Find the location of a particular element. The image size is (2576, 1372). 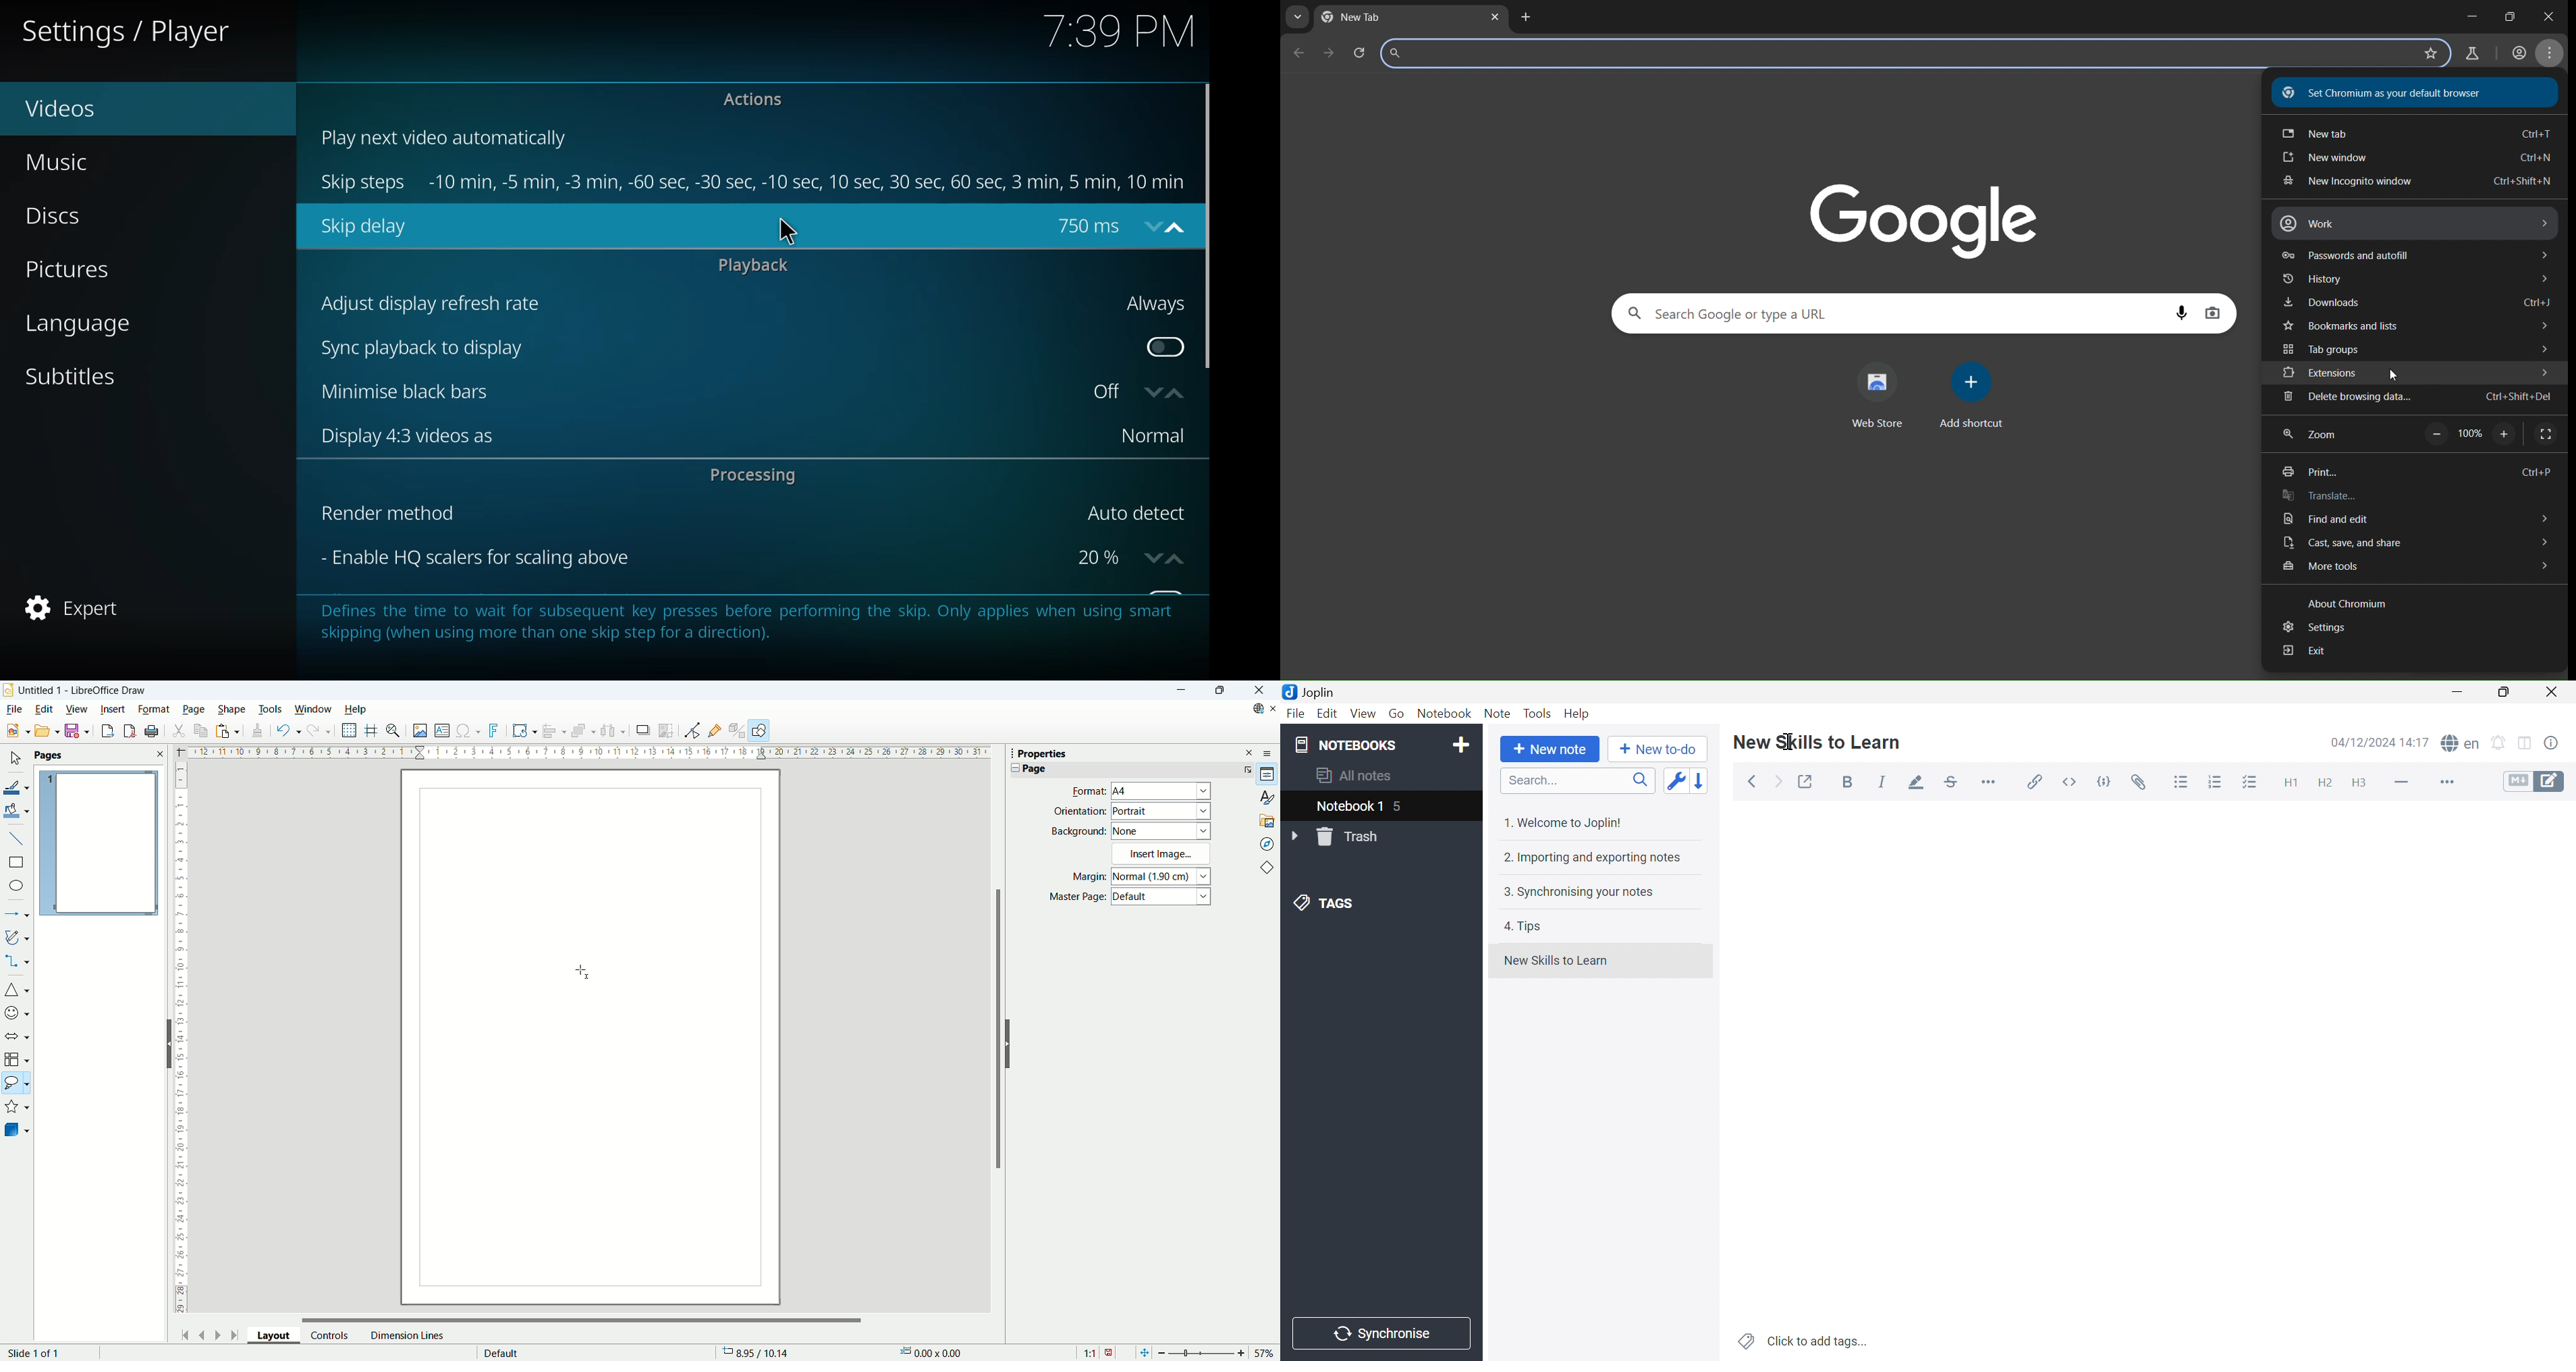

cursor is located at coordinates (788, 231).